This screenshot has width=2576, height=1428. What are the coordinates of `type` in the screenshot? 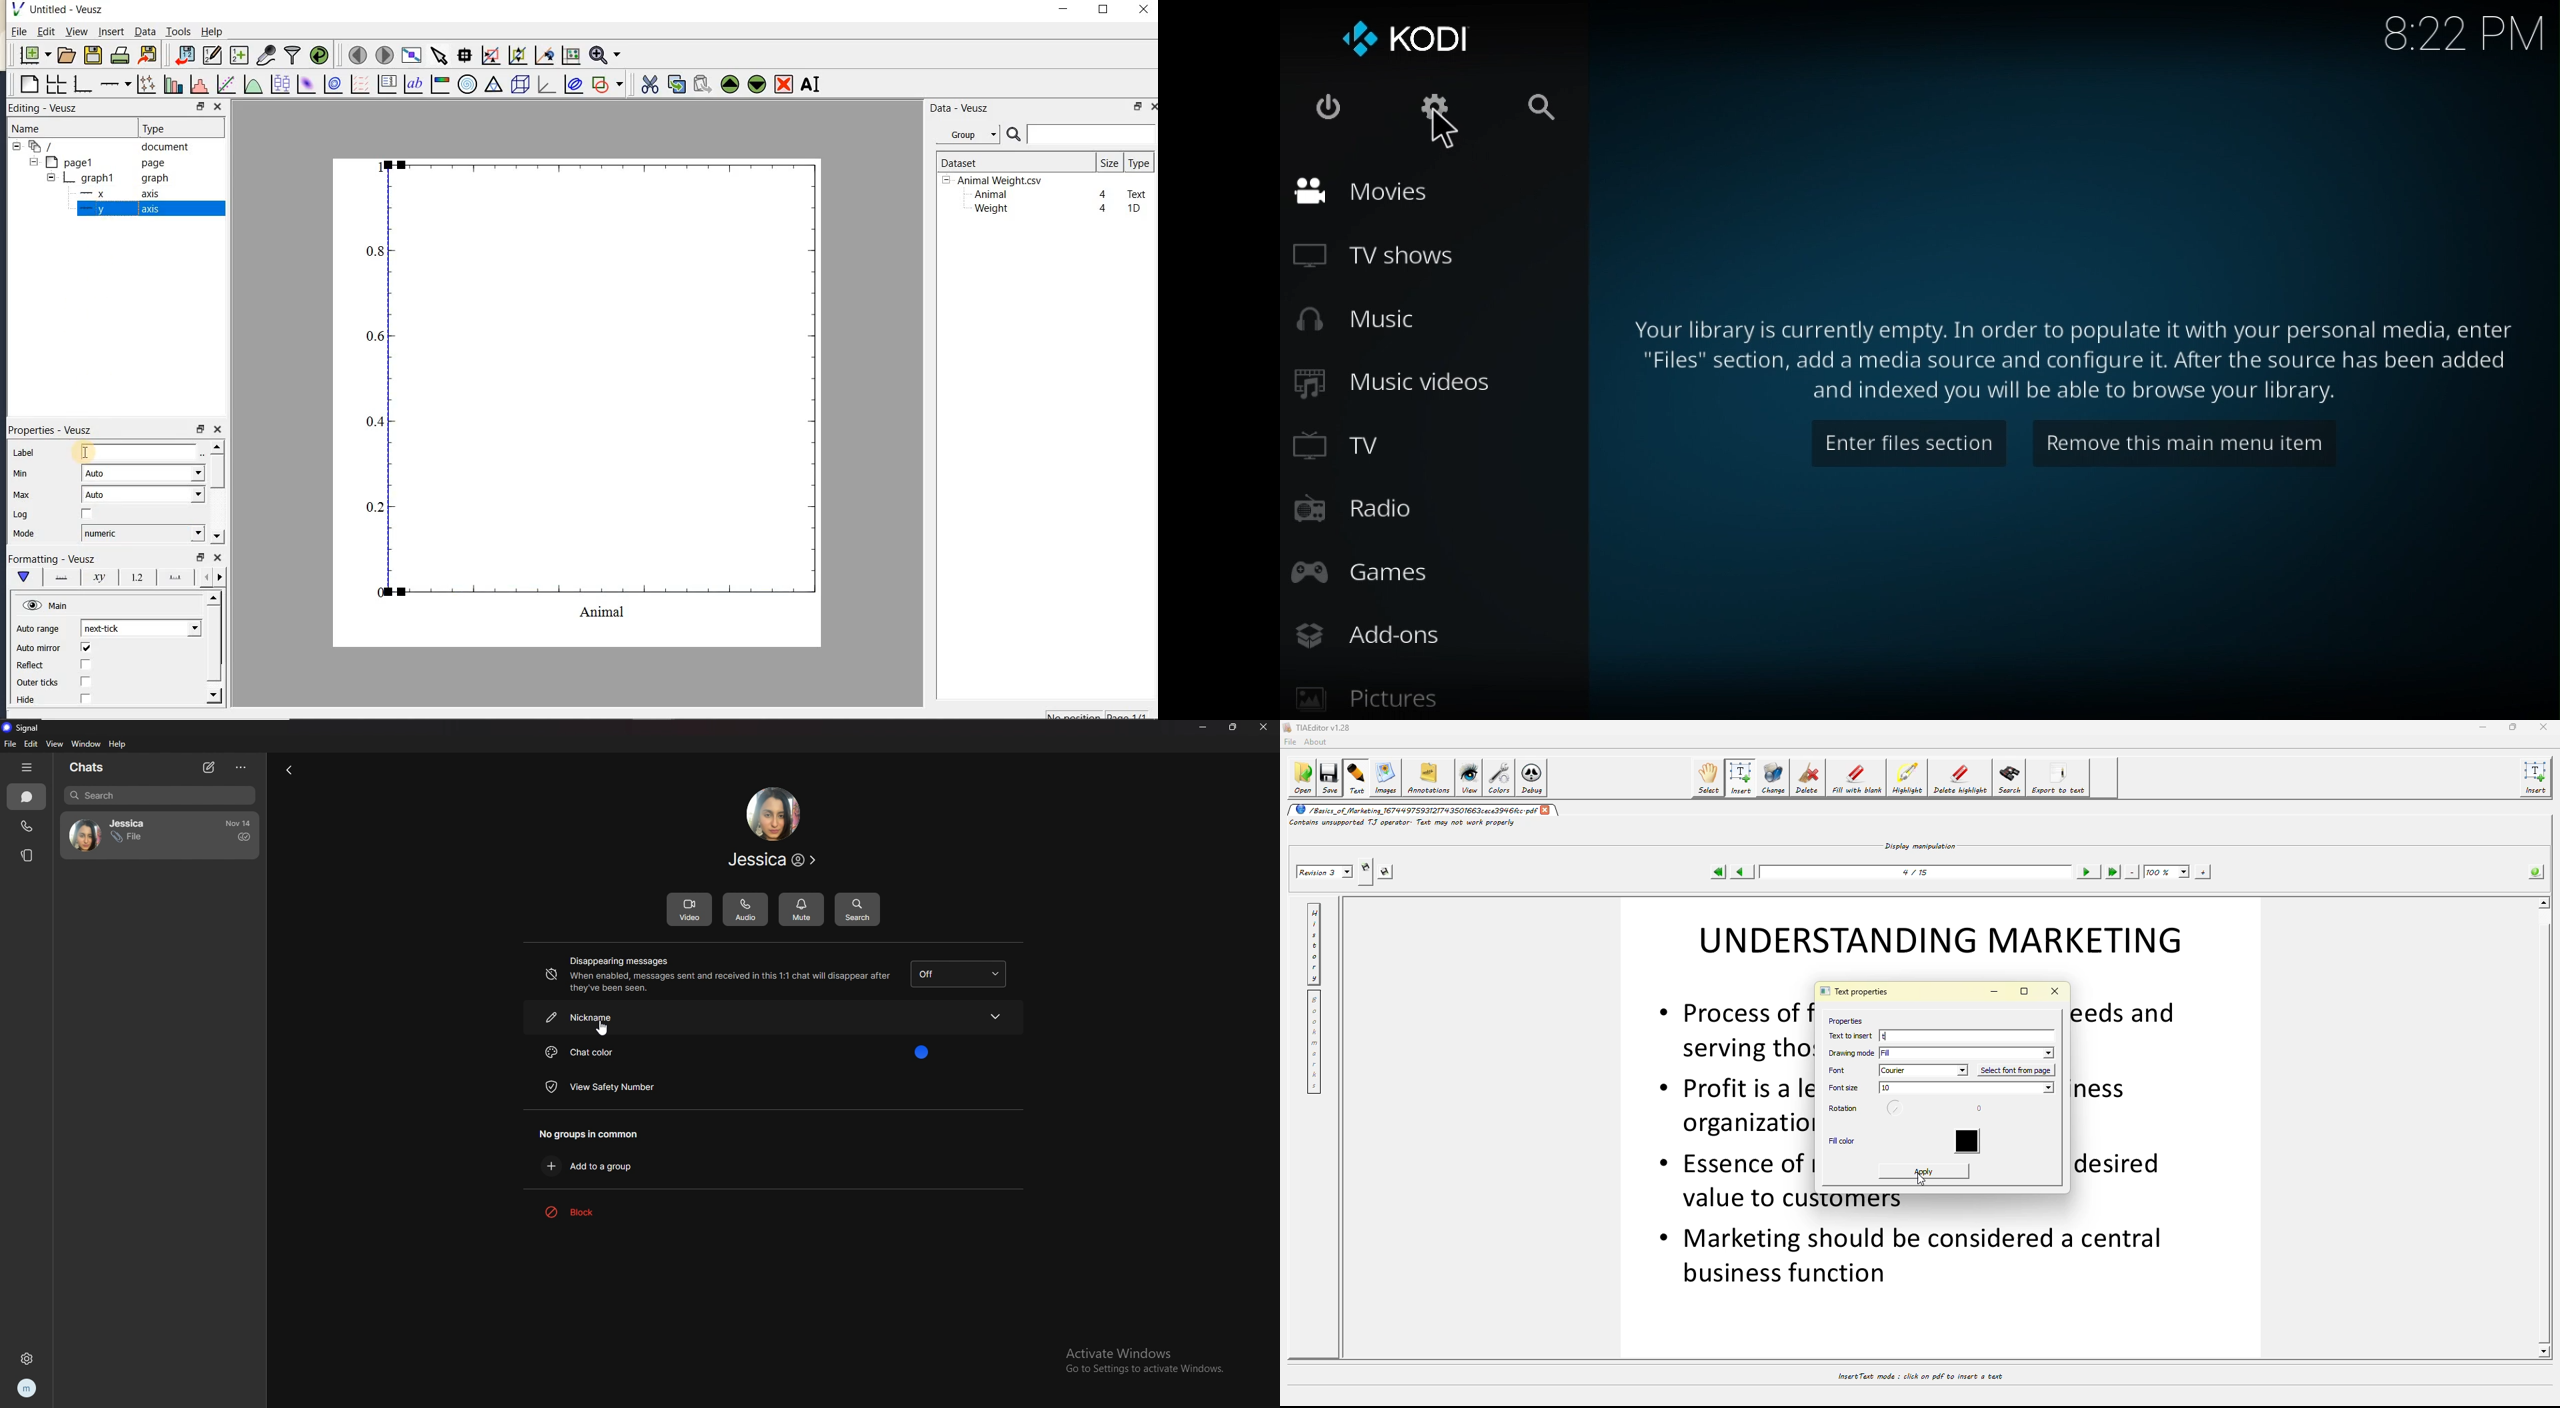 It's located at (1139, 163).